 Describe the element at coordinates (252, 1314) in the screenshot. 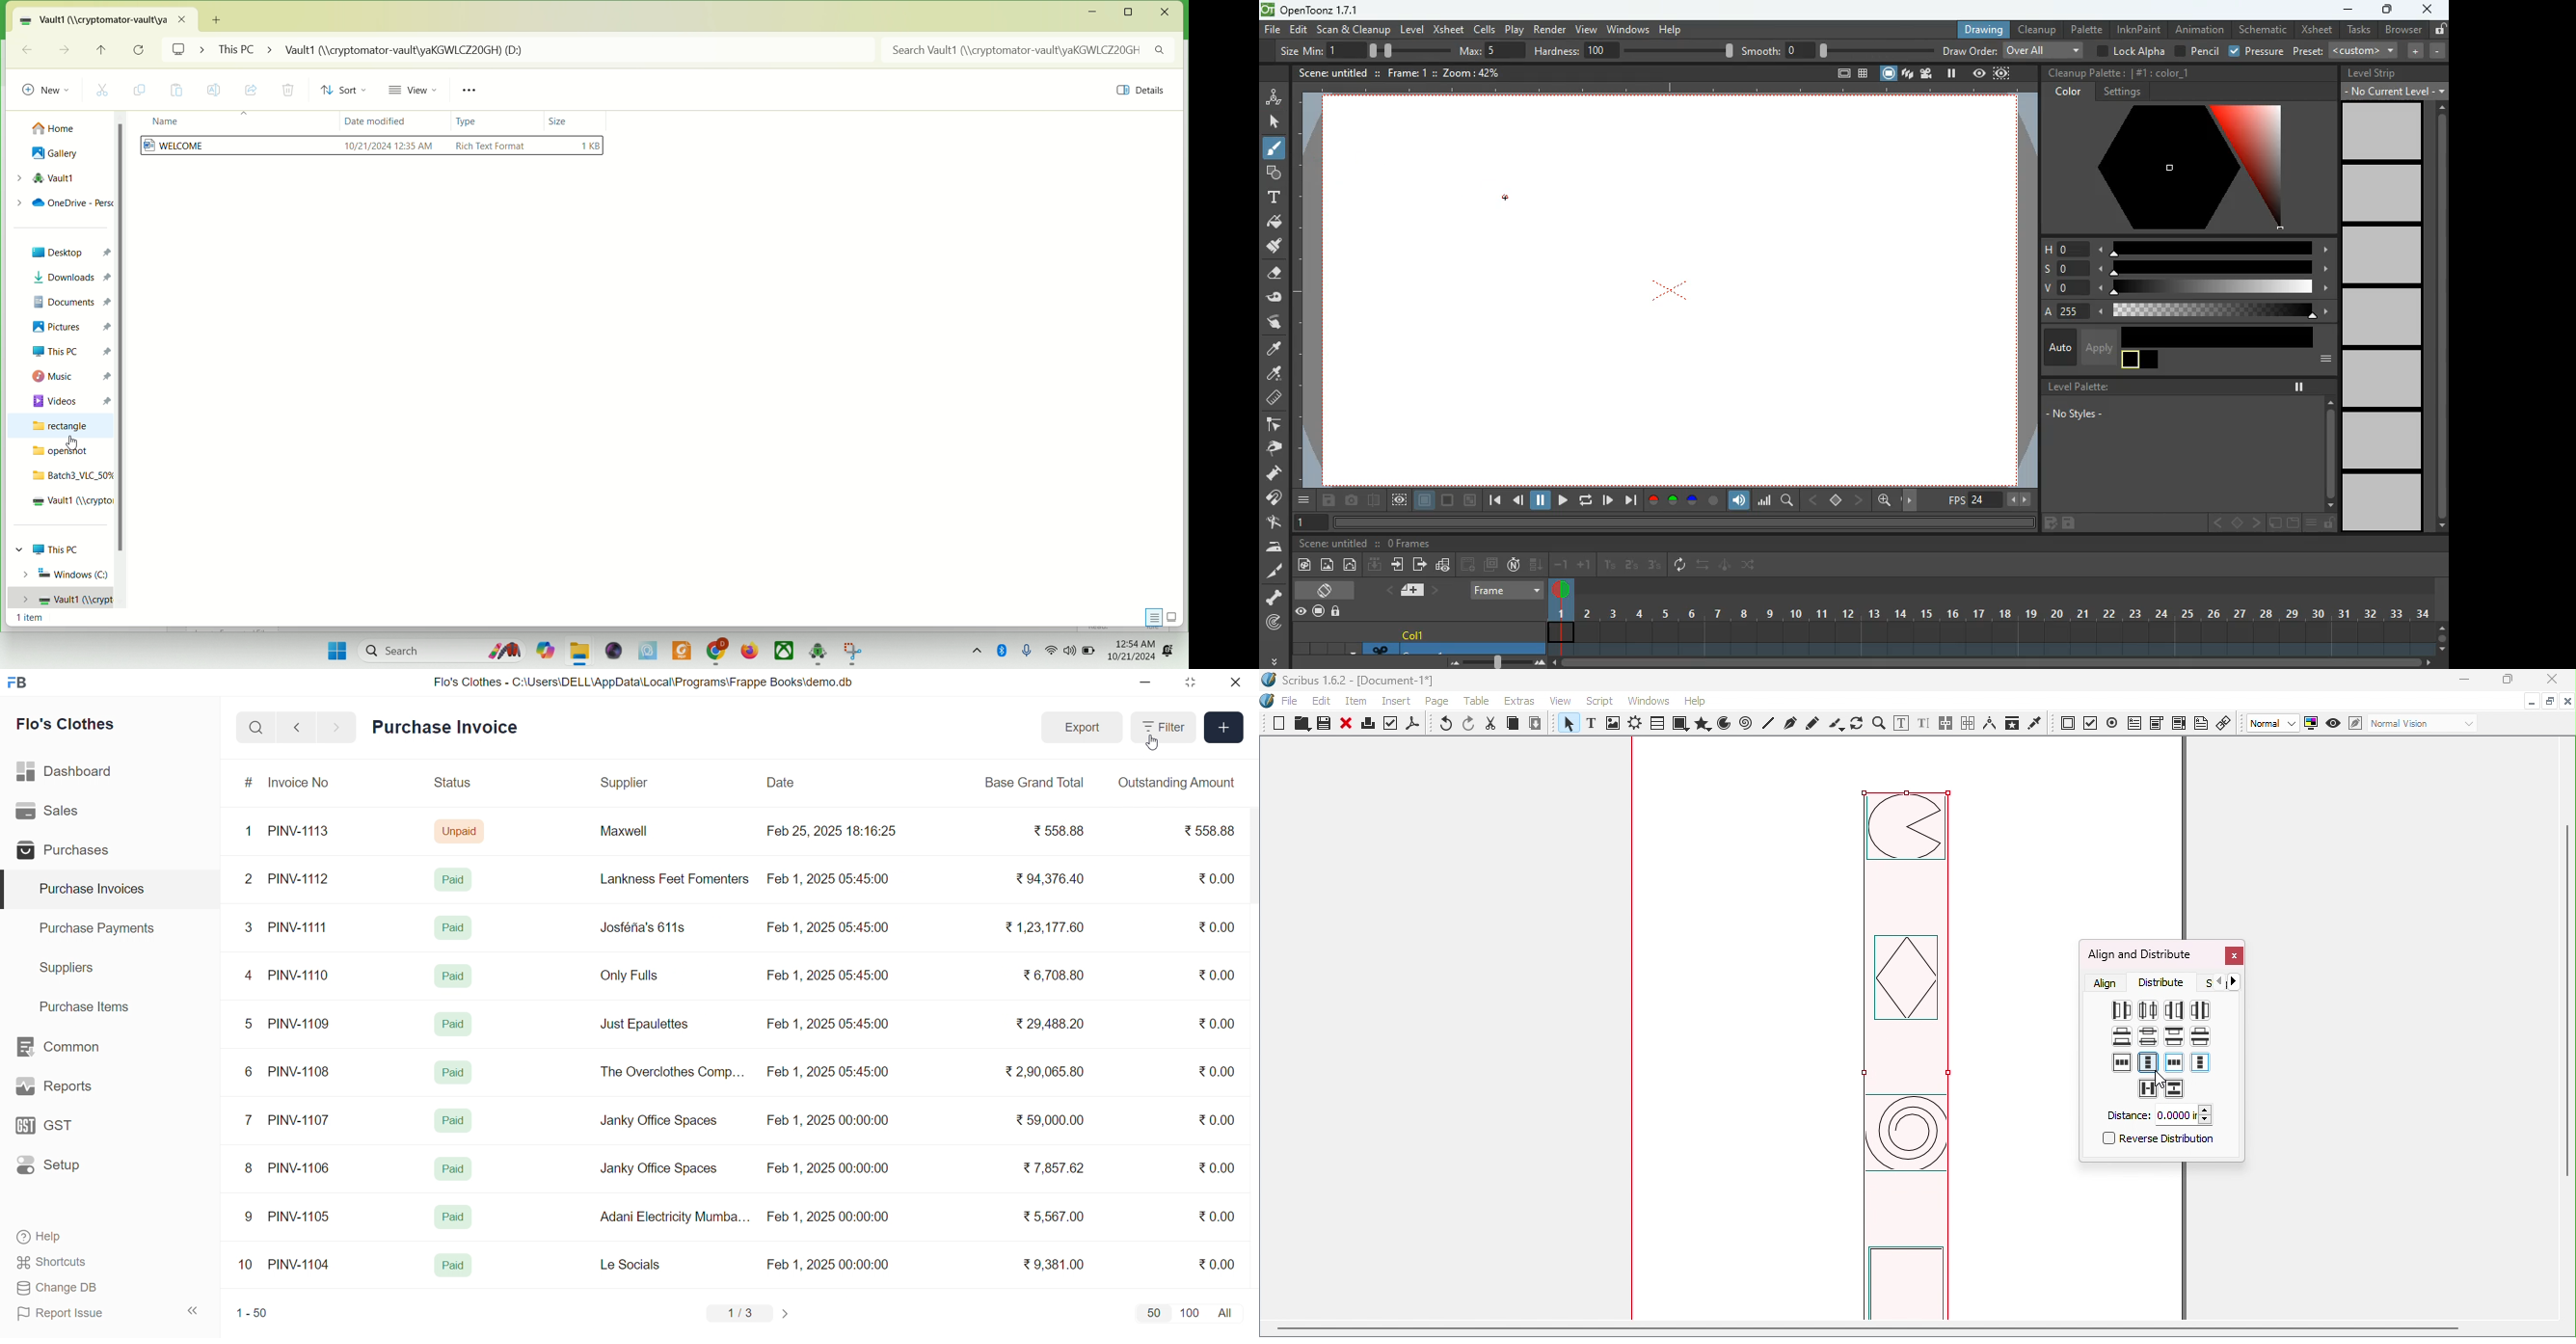

I see `1-50` at that location.